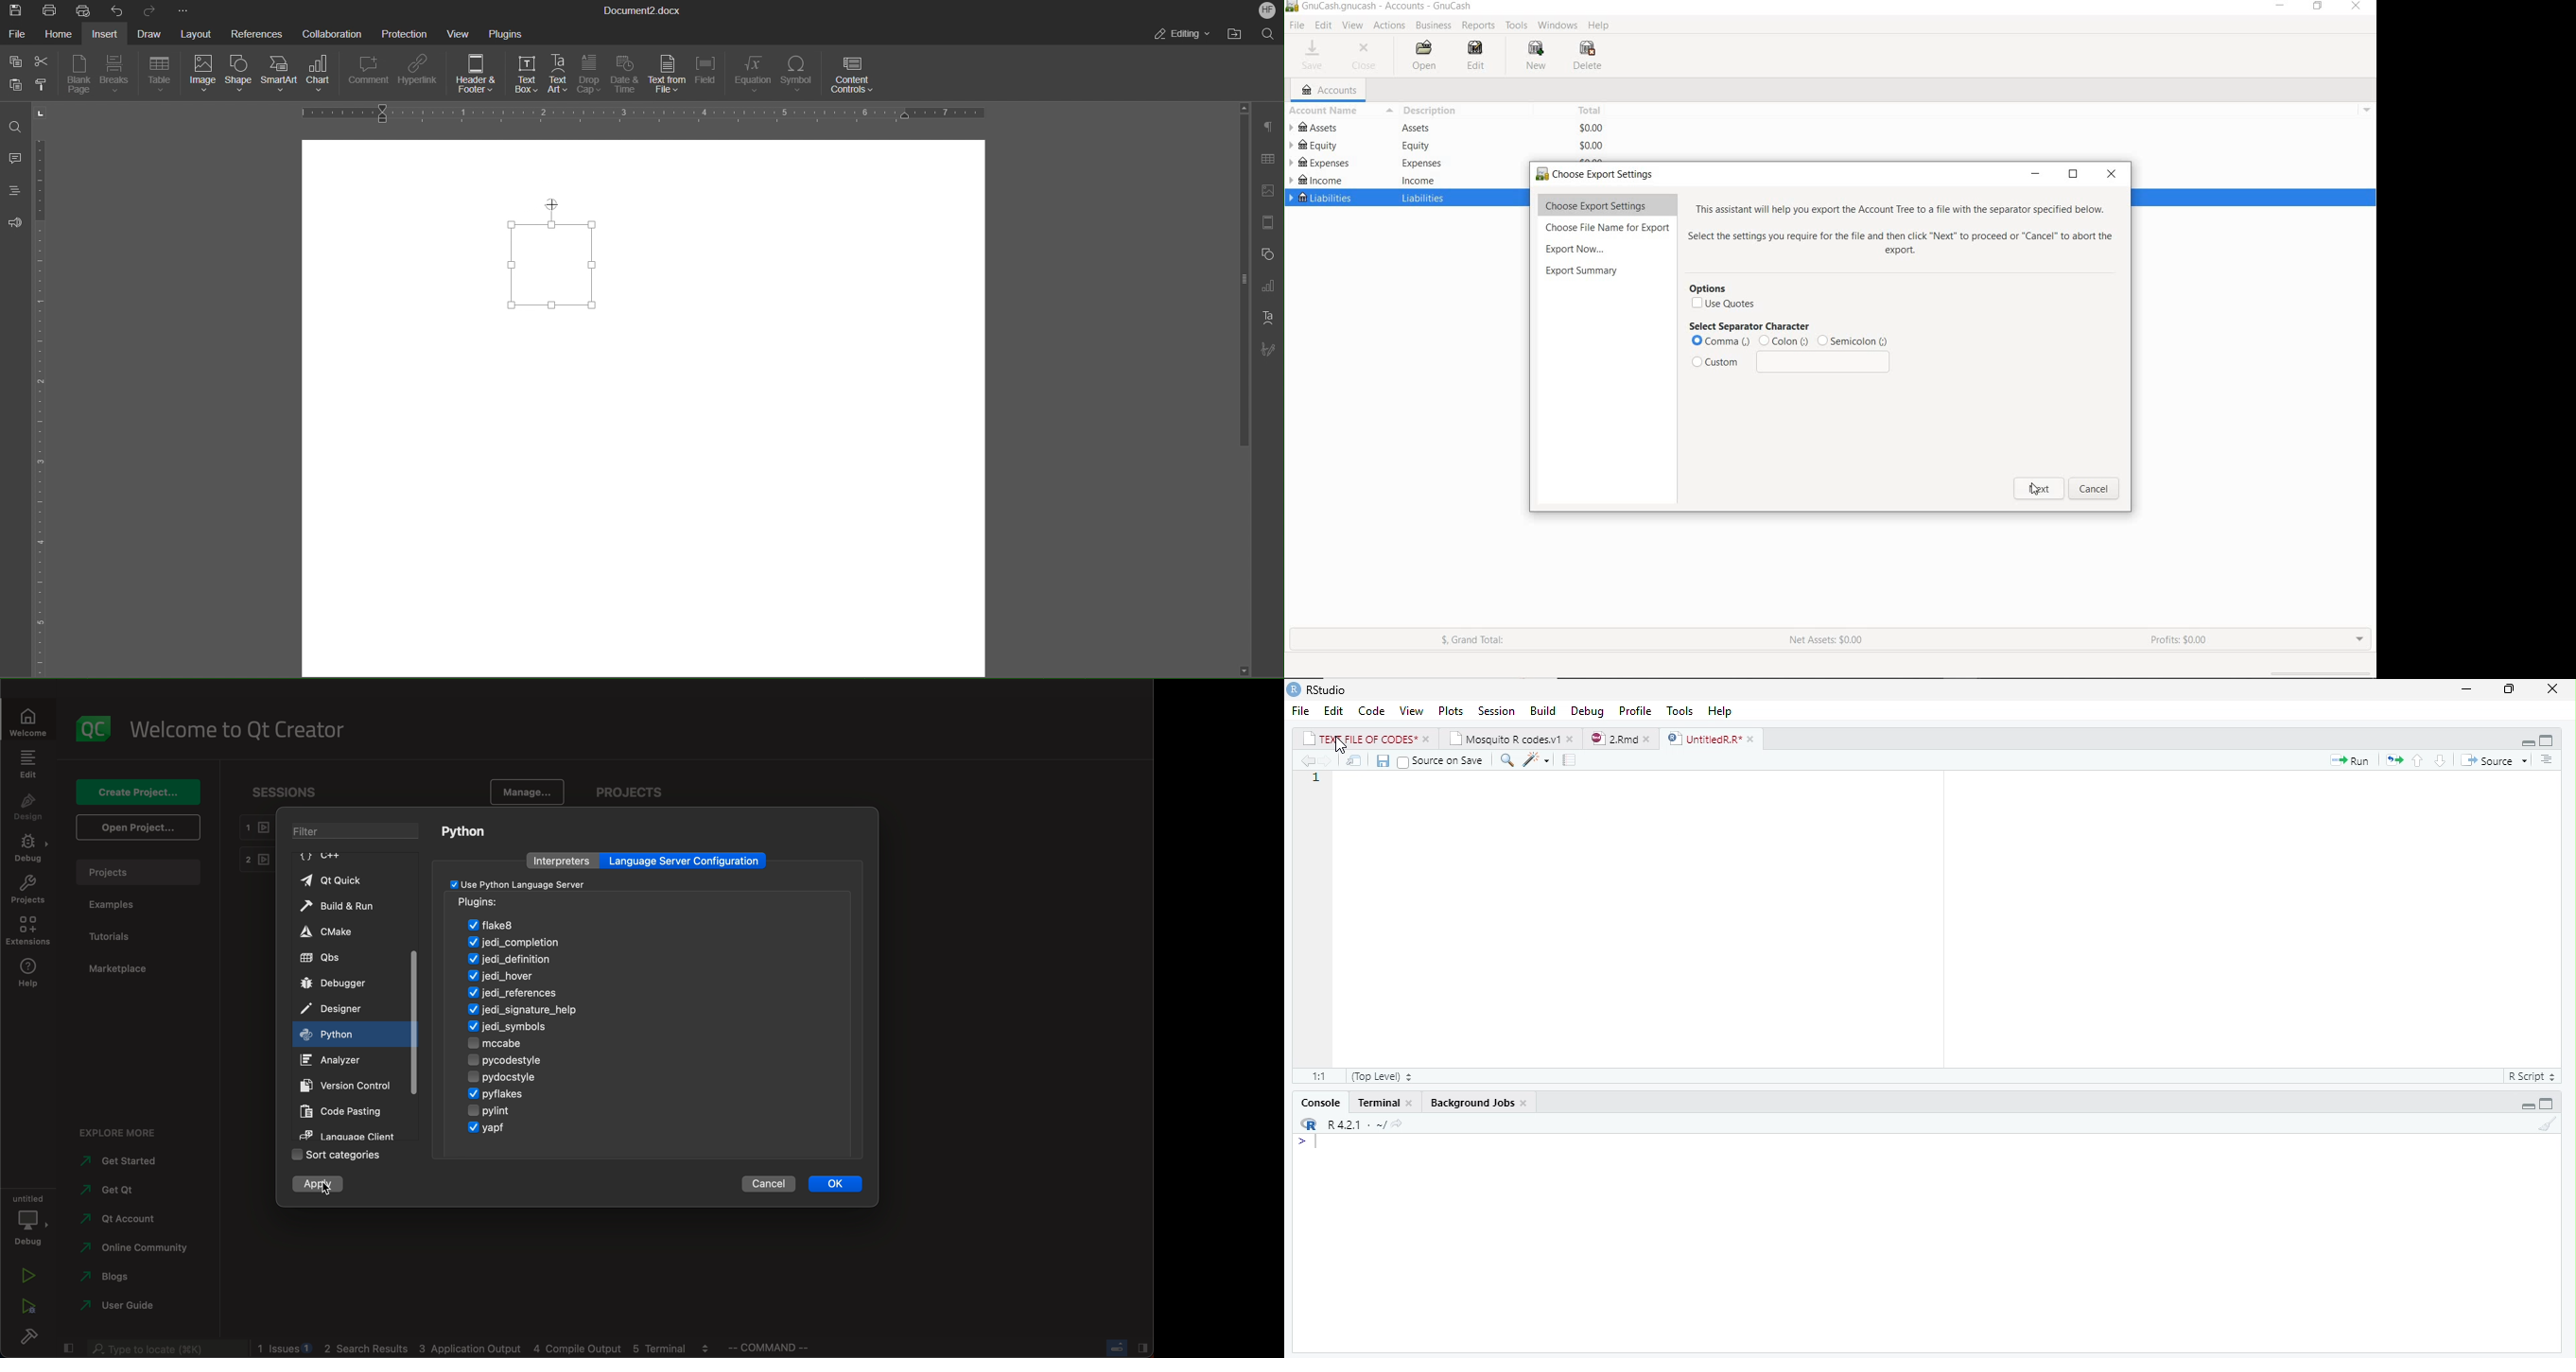  What do you see at coordinates (526, 74) in the screenshot?
I see `Text Box` at bounding box center [526, 74].